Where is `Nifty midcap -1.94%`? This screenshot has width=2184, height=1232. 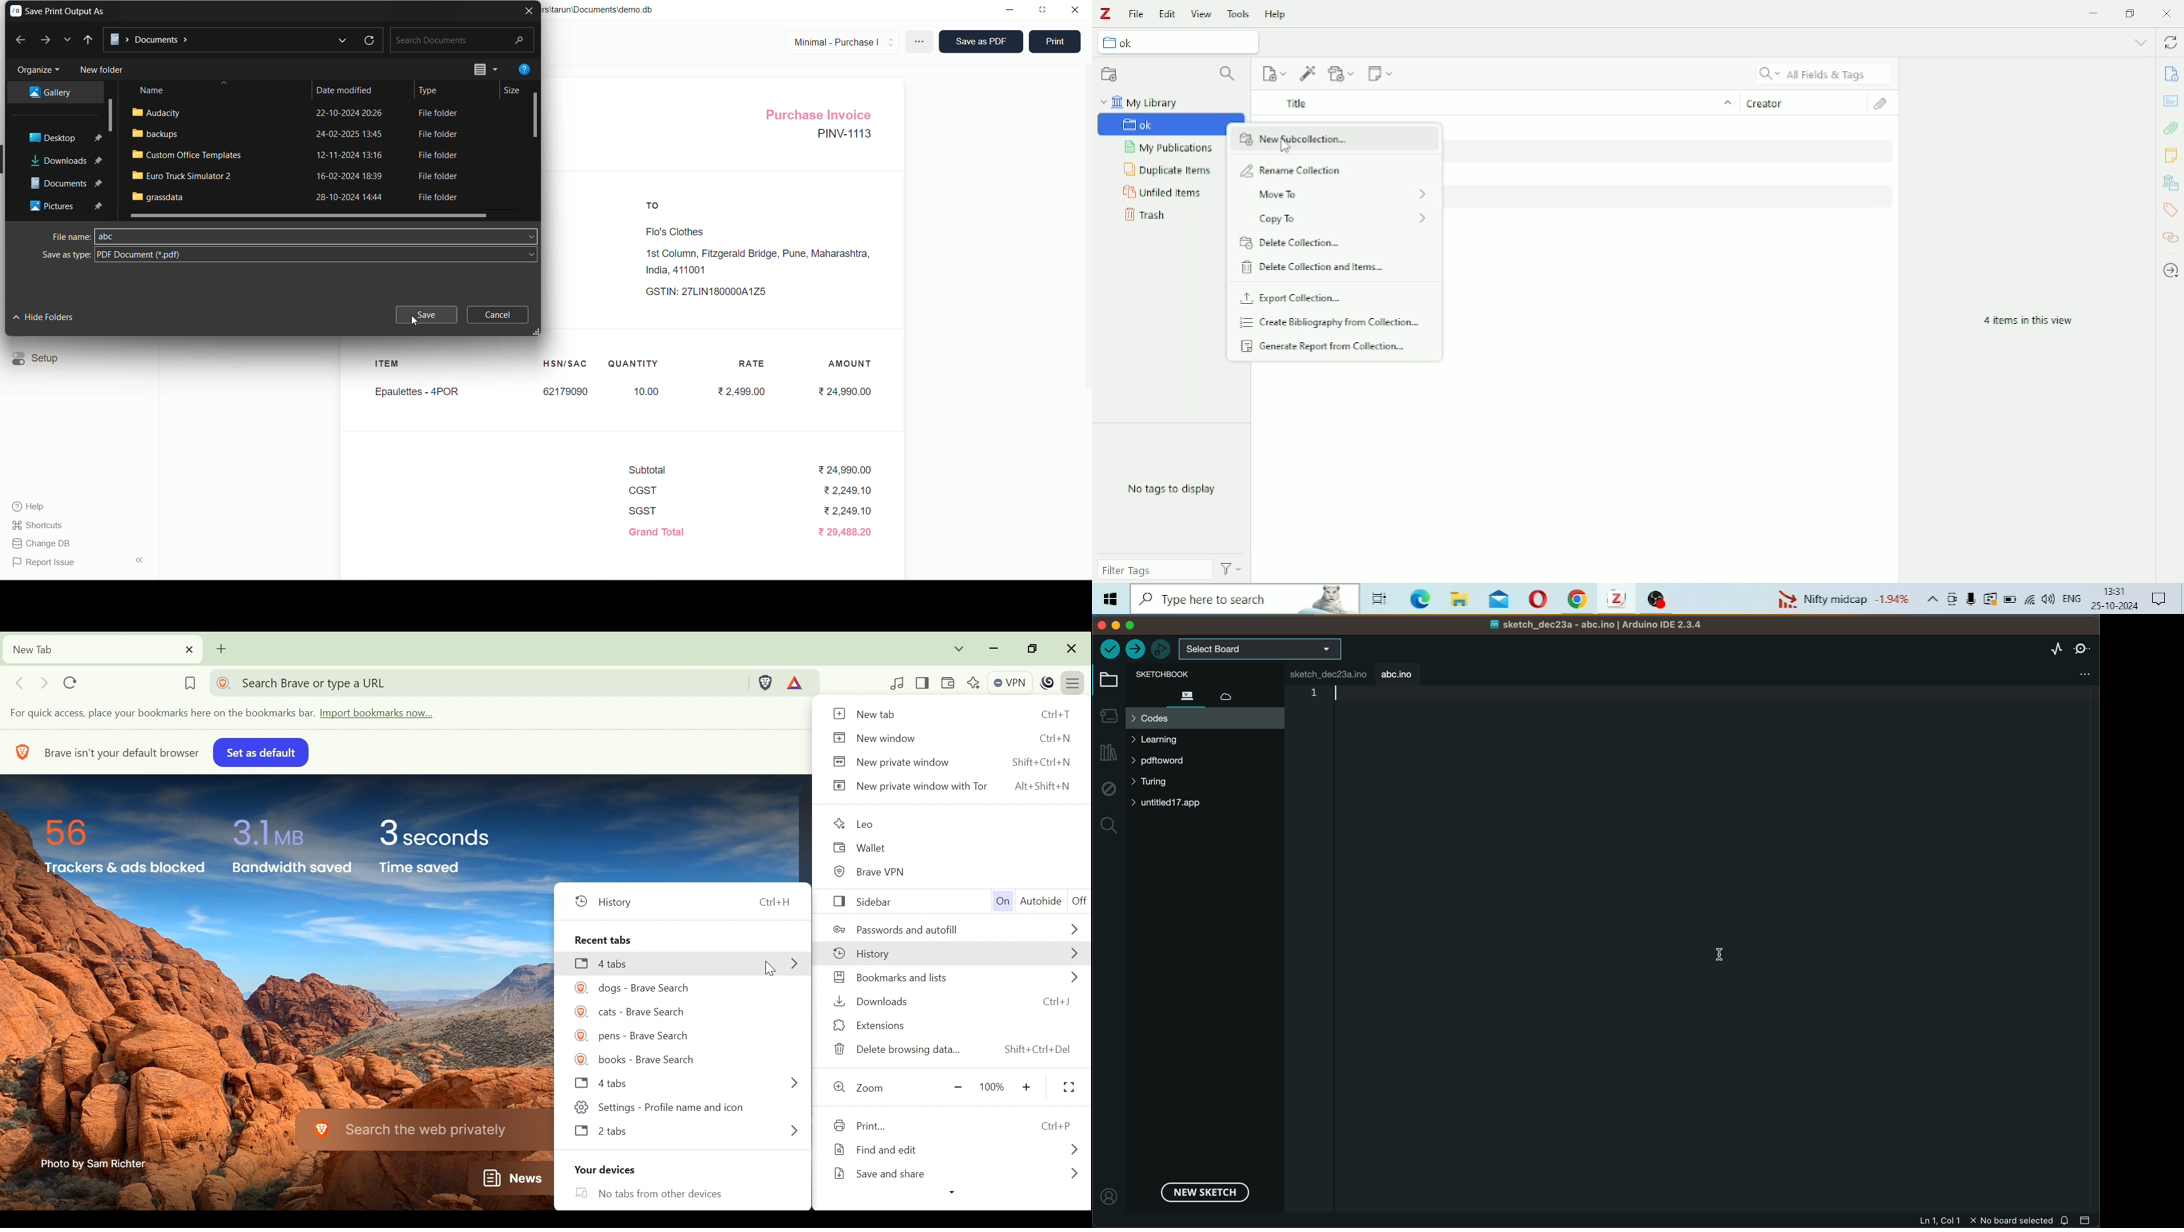 Nifty midcap -1.94% is located at coordinates (1841, 598).